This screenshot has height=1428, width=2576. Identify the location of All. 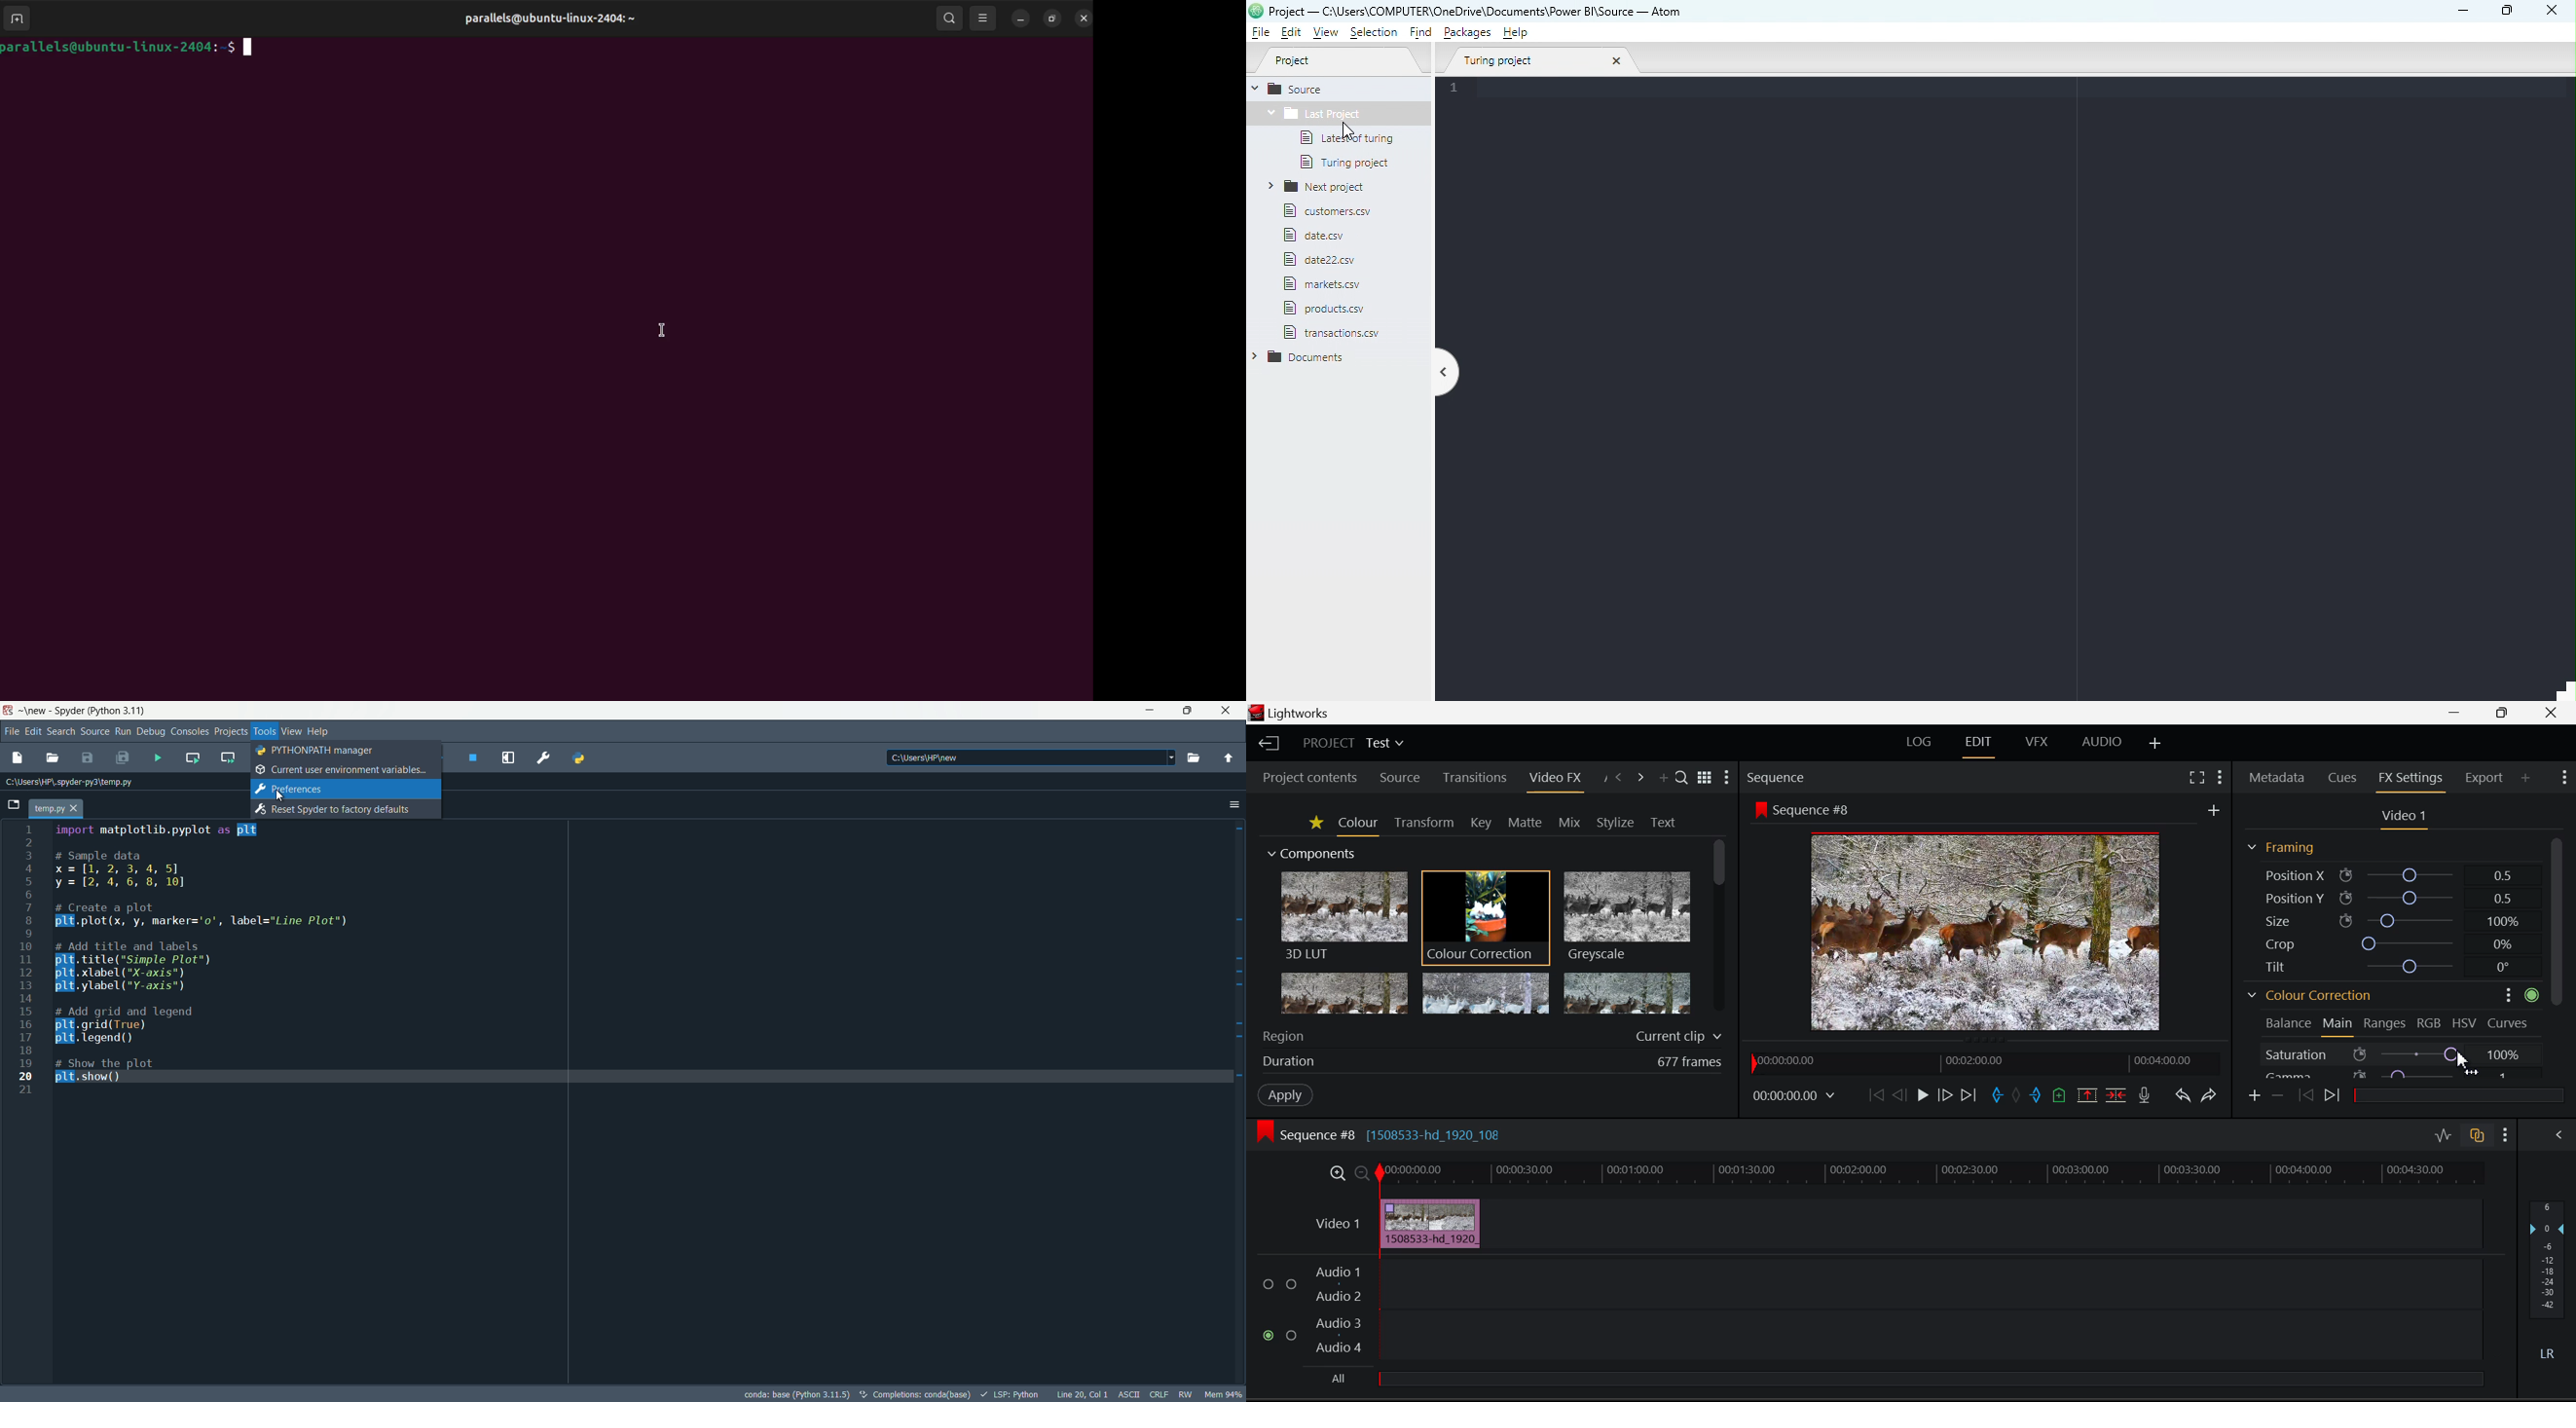
(1901, 1383).